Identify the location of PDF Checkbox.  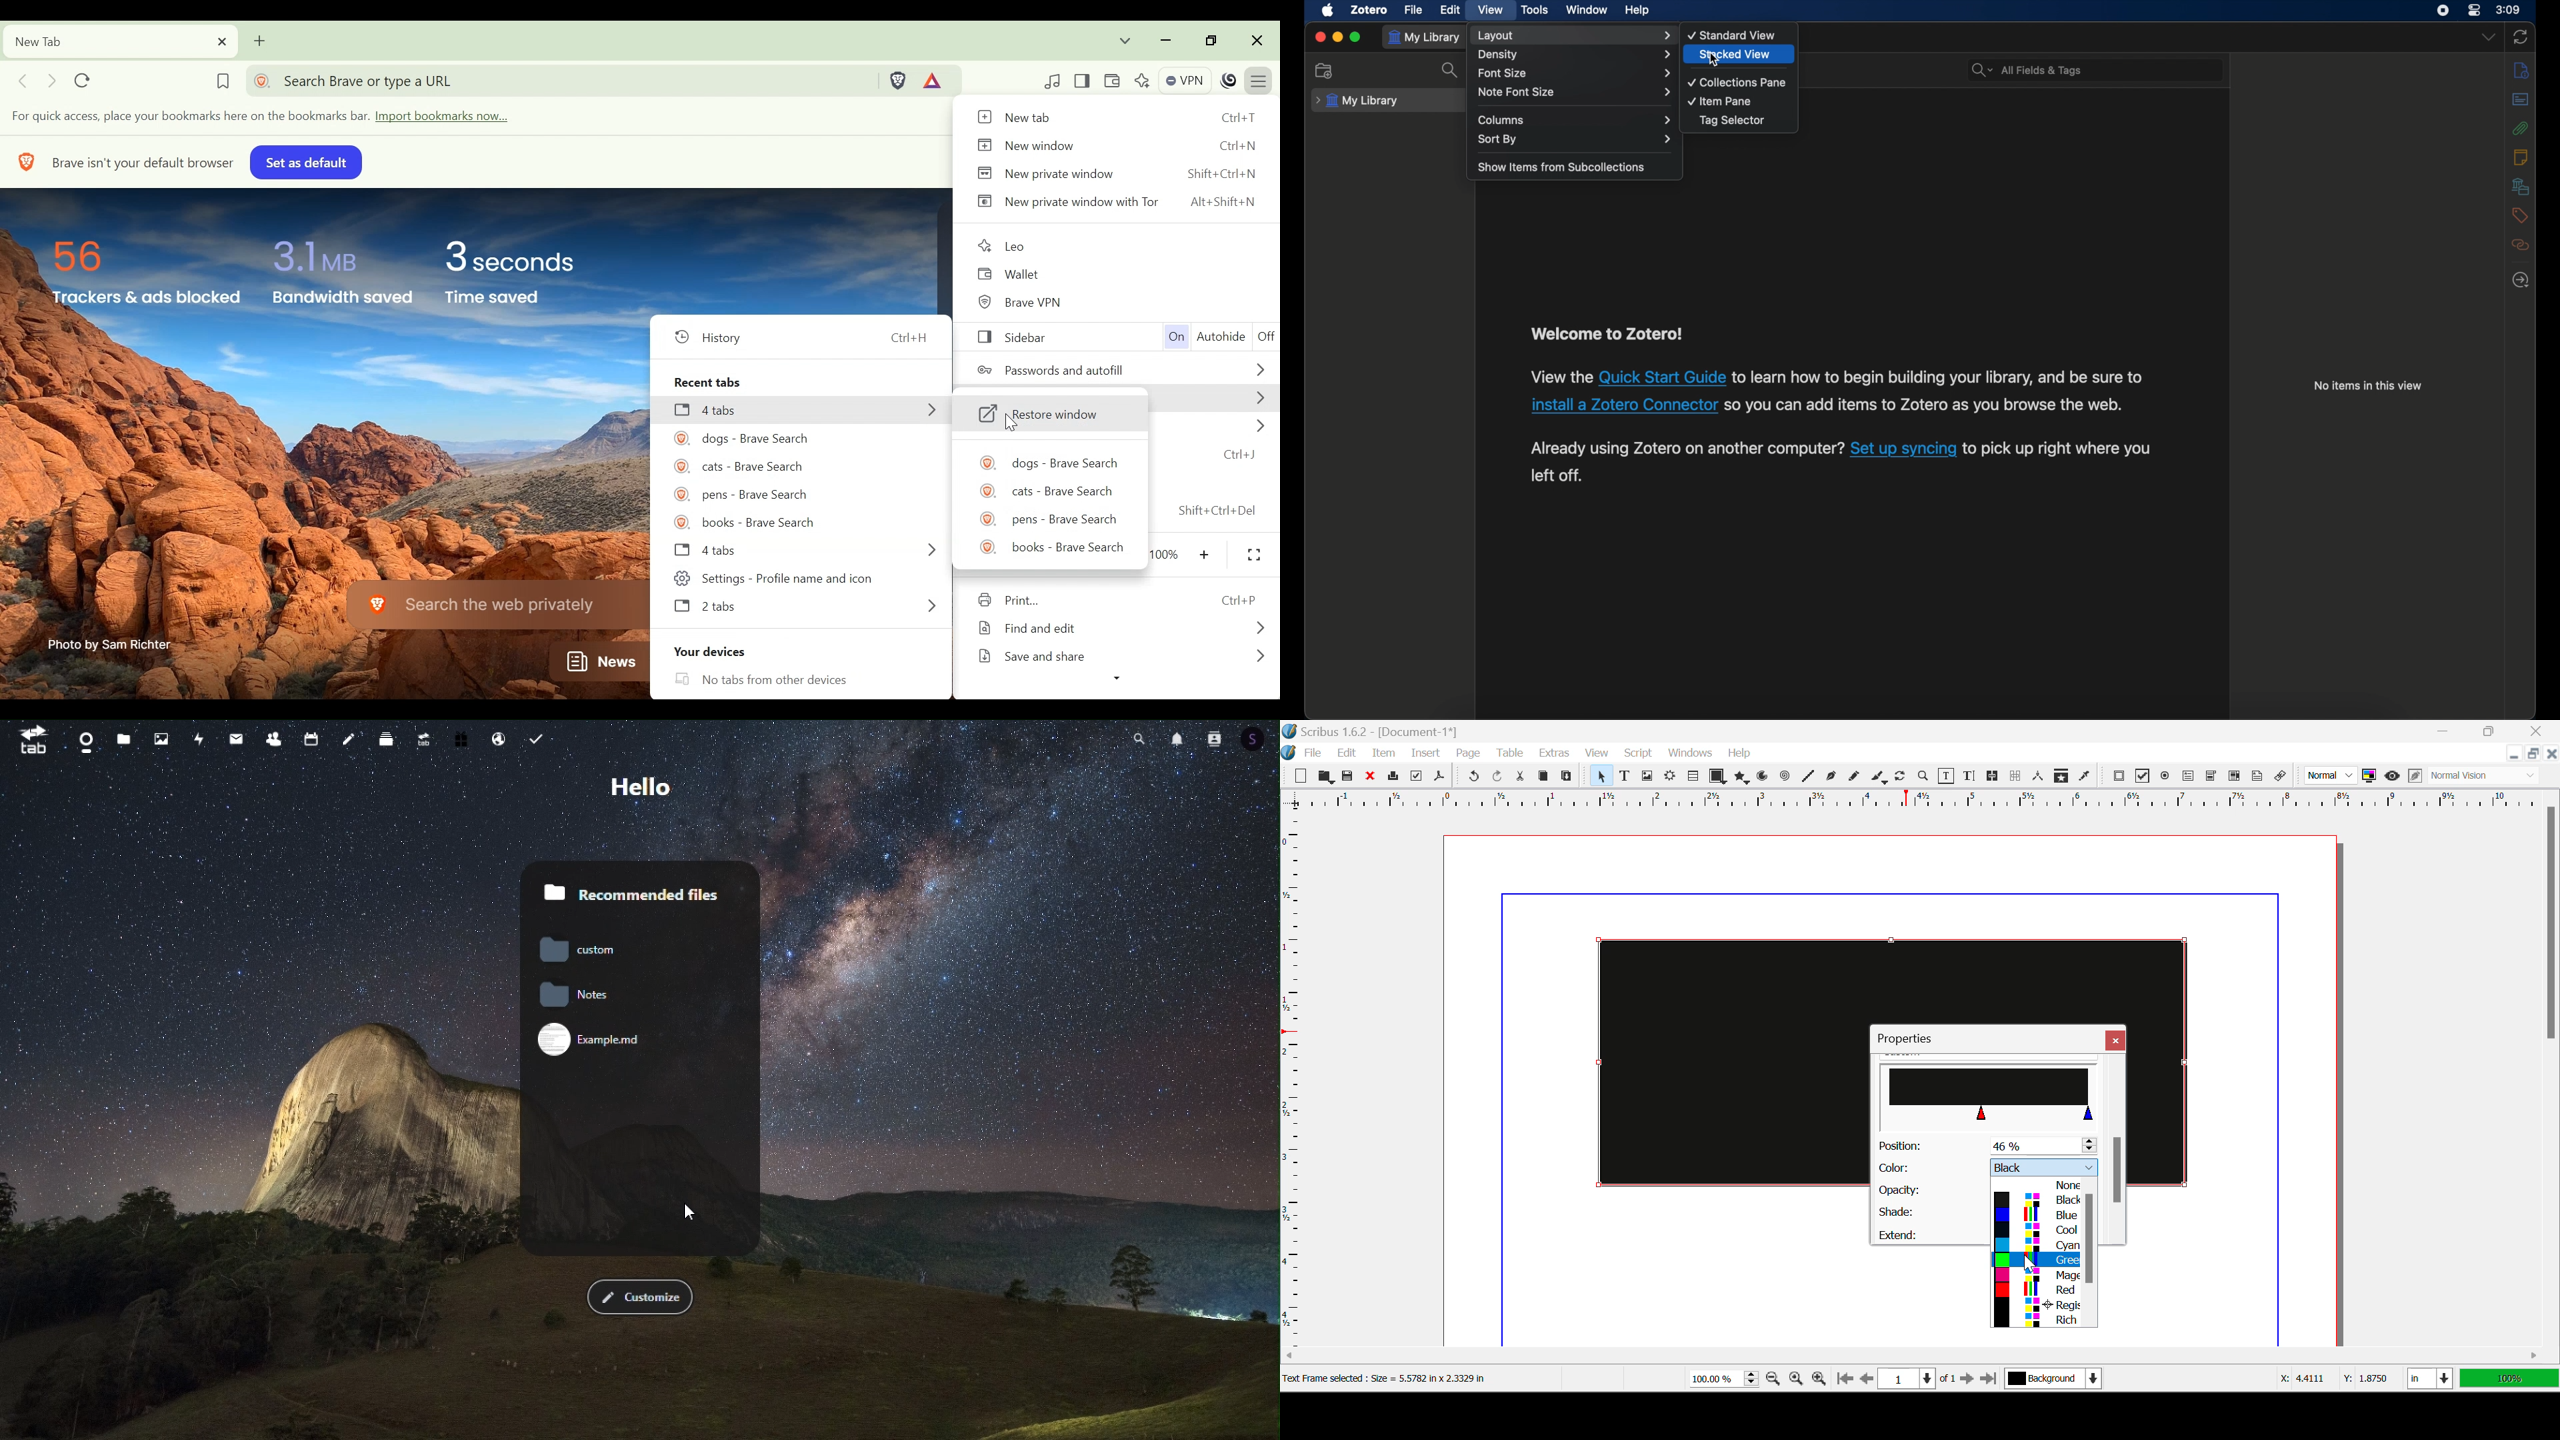
(2141, 776).